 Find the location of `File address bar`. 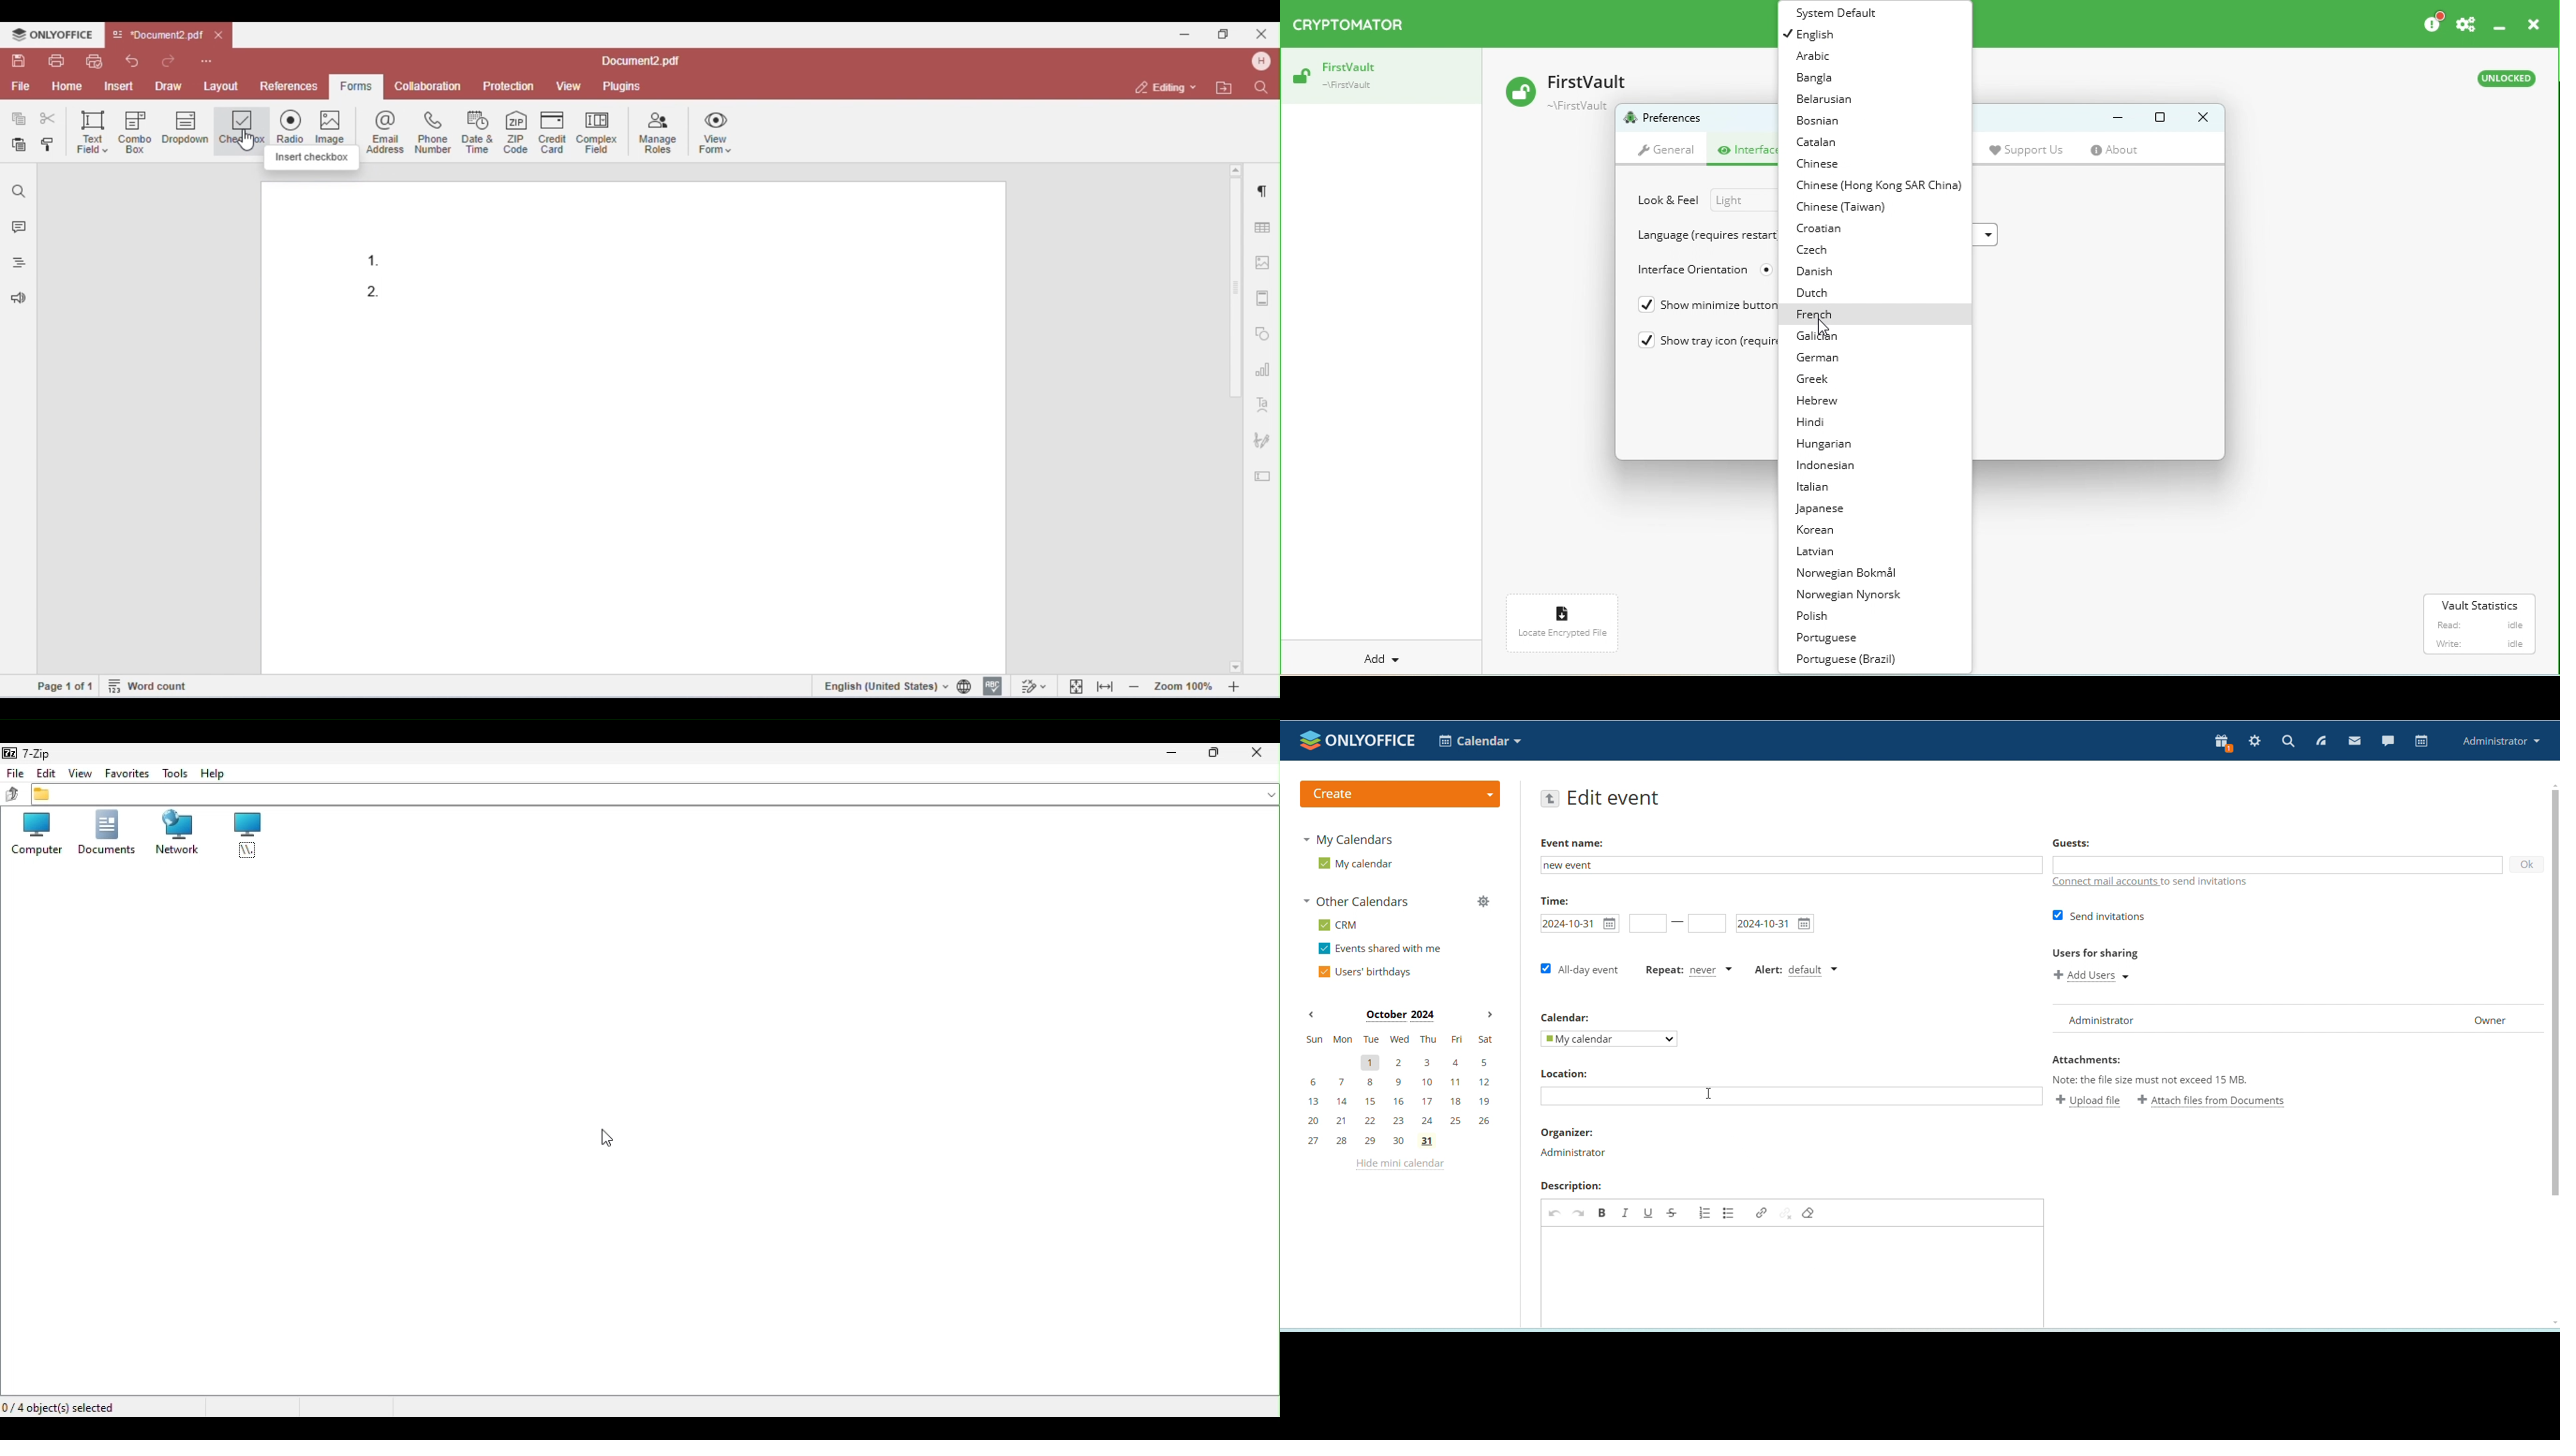

File address bar is located at coordinates (655, 796).